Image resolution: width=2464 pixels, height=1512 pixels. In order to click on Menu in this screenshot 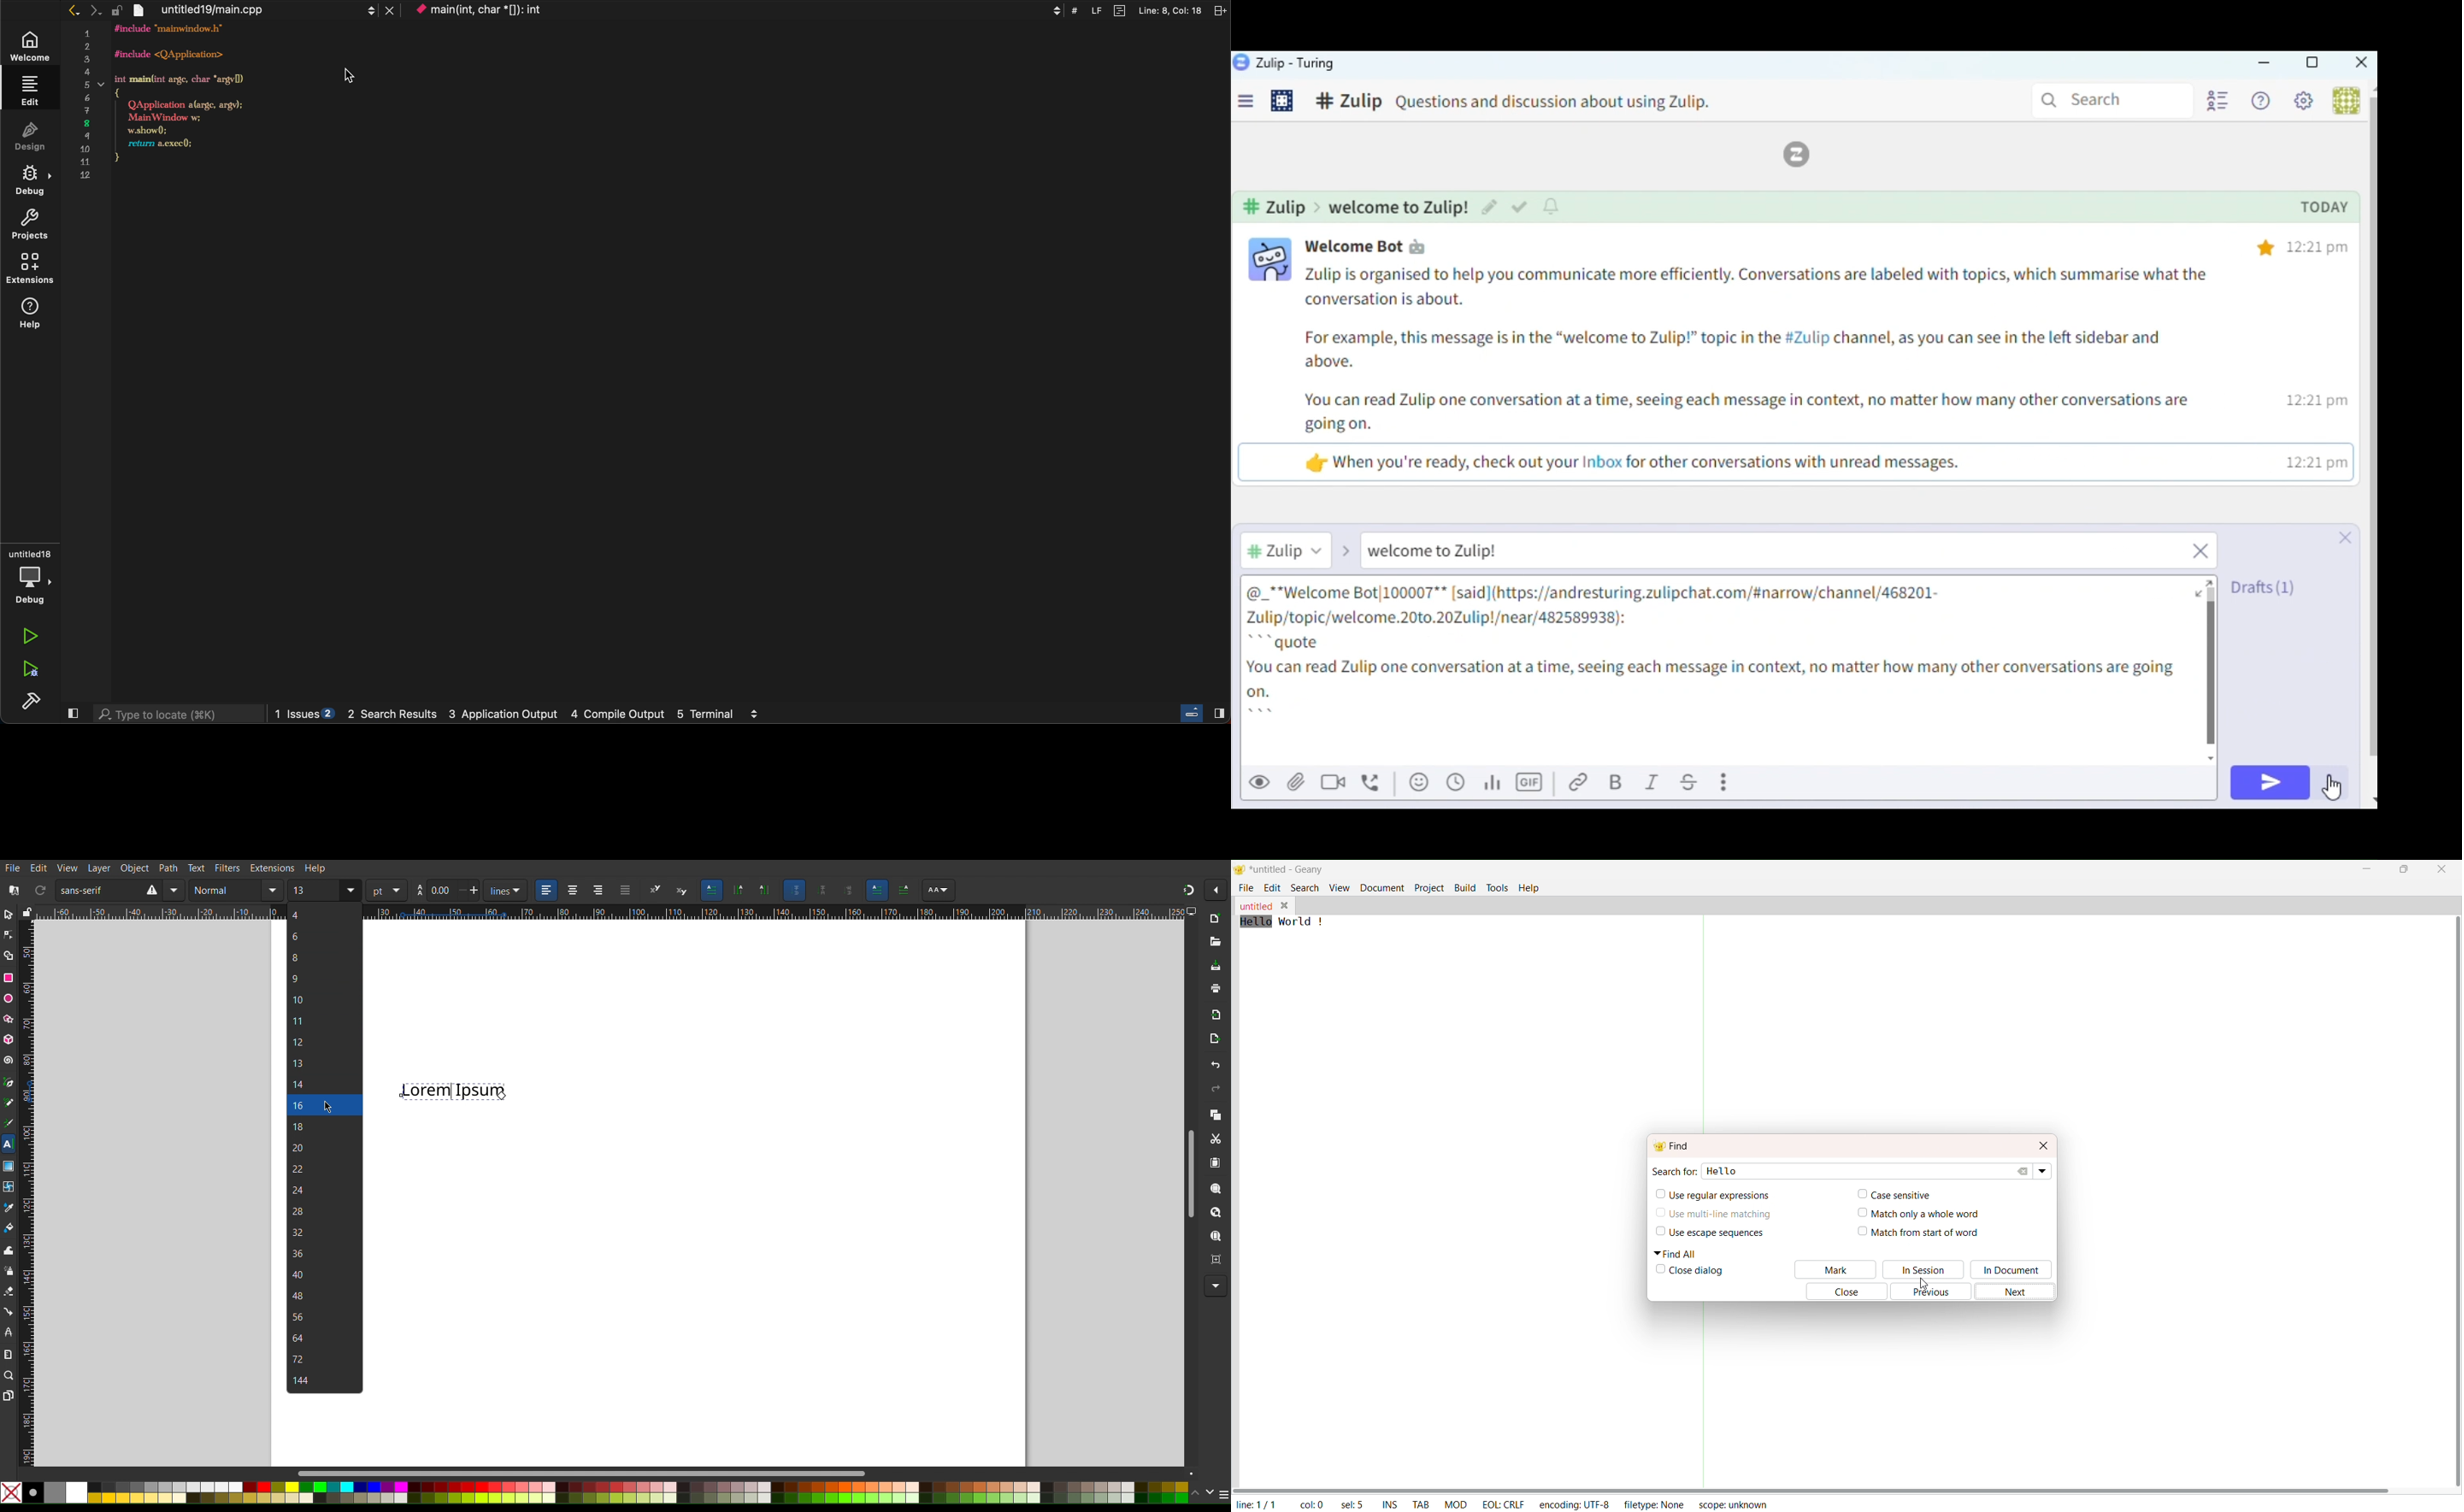, I will do `click(1252, 104)`.